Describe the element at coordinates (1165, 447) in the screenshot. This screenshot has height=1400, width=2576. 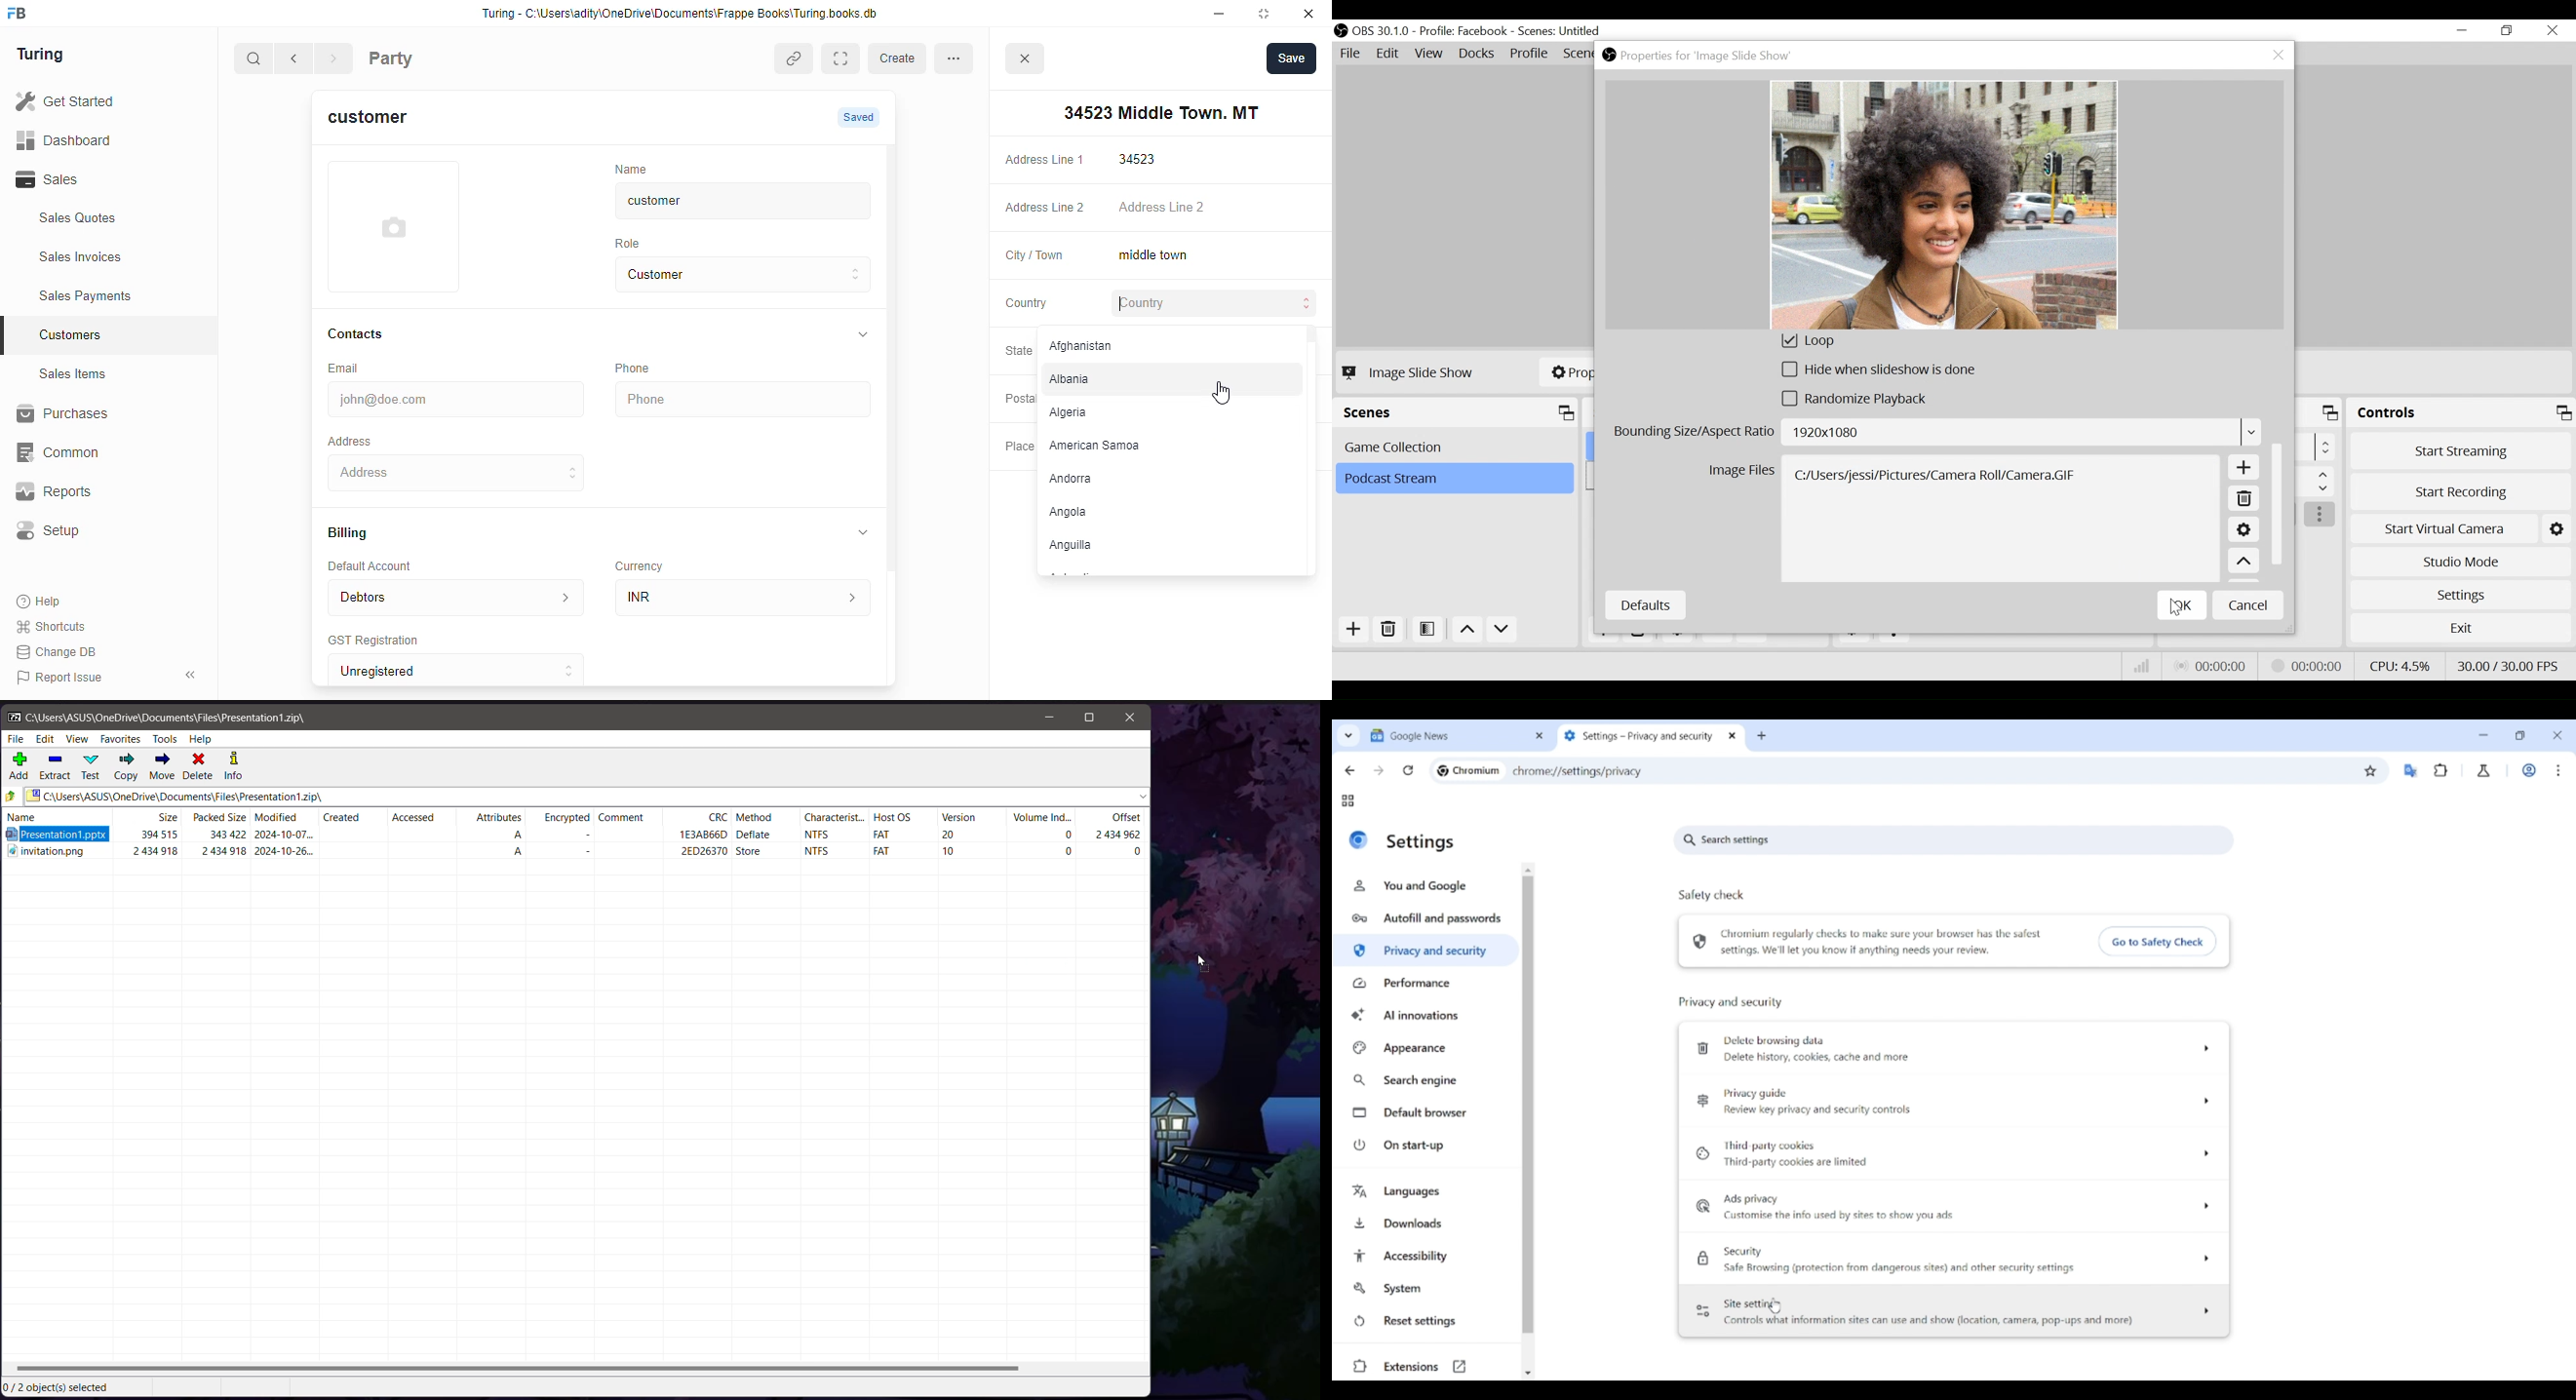
I see `American Samoa` at that location.